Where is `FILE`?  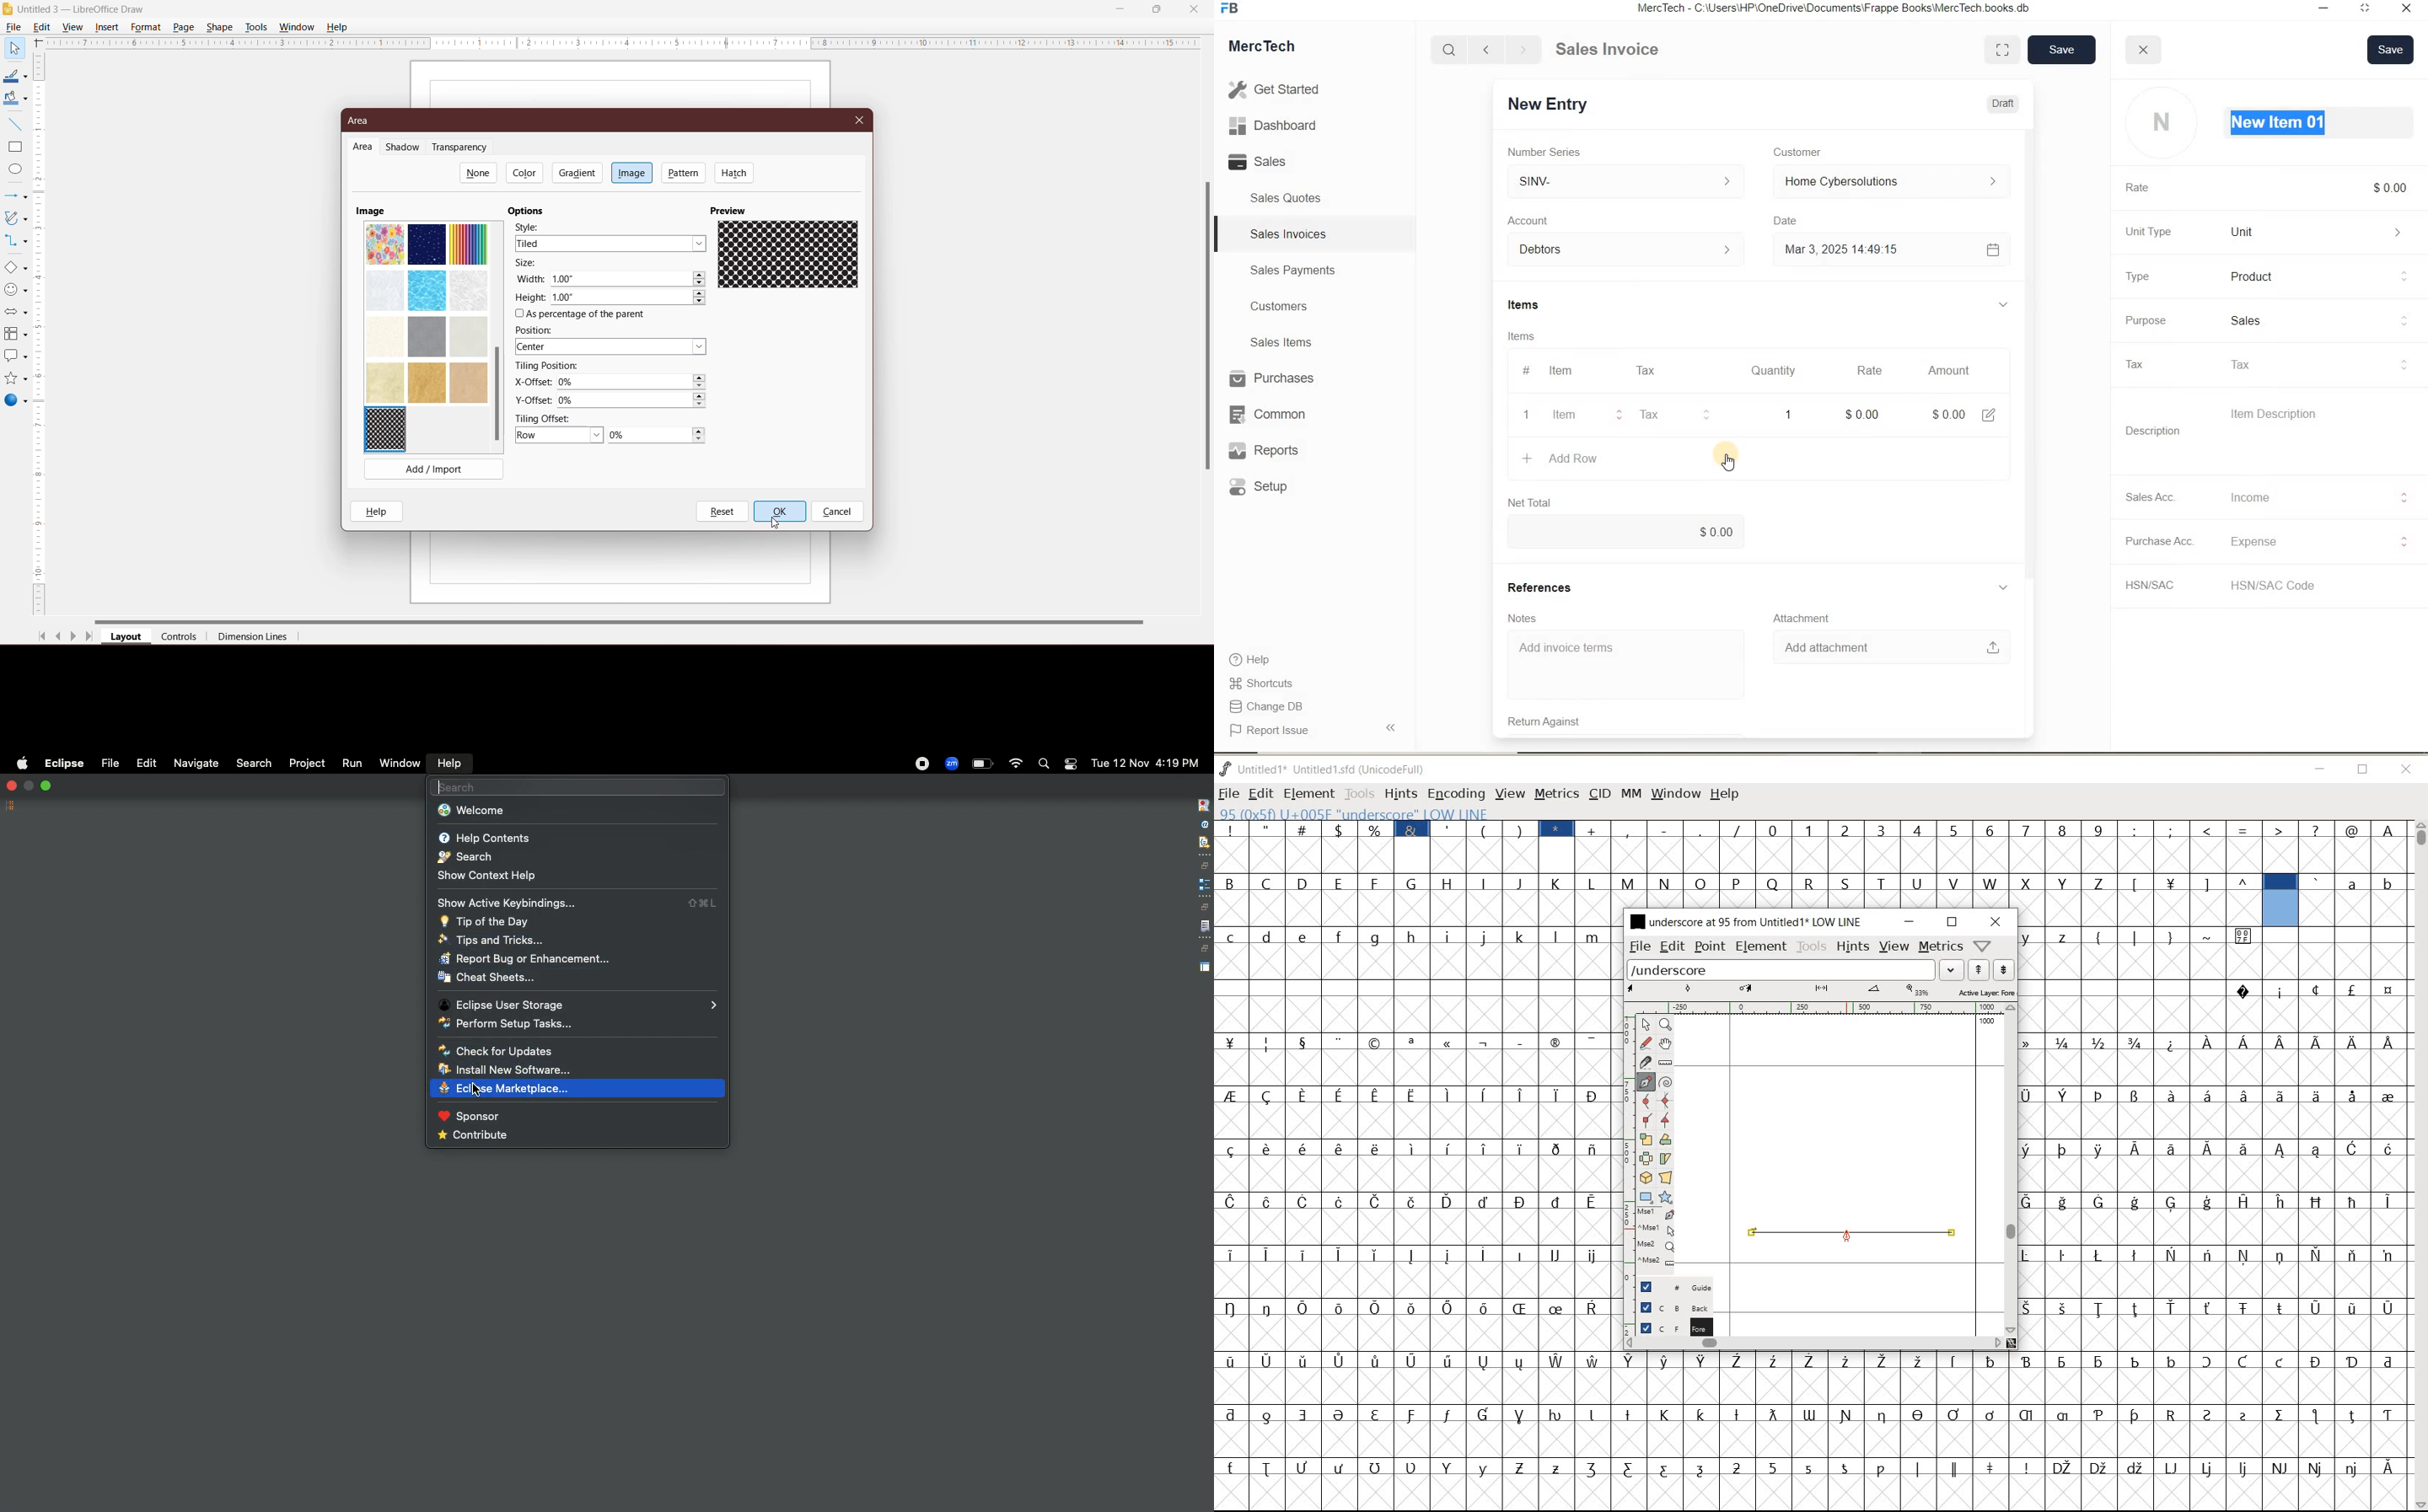
FILE is located at coordinates (1639, 947).